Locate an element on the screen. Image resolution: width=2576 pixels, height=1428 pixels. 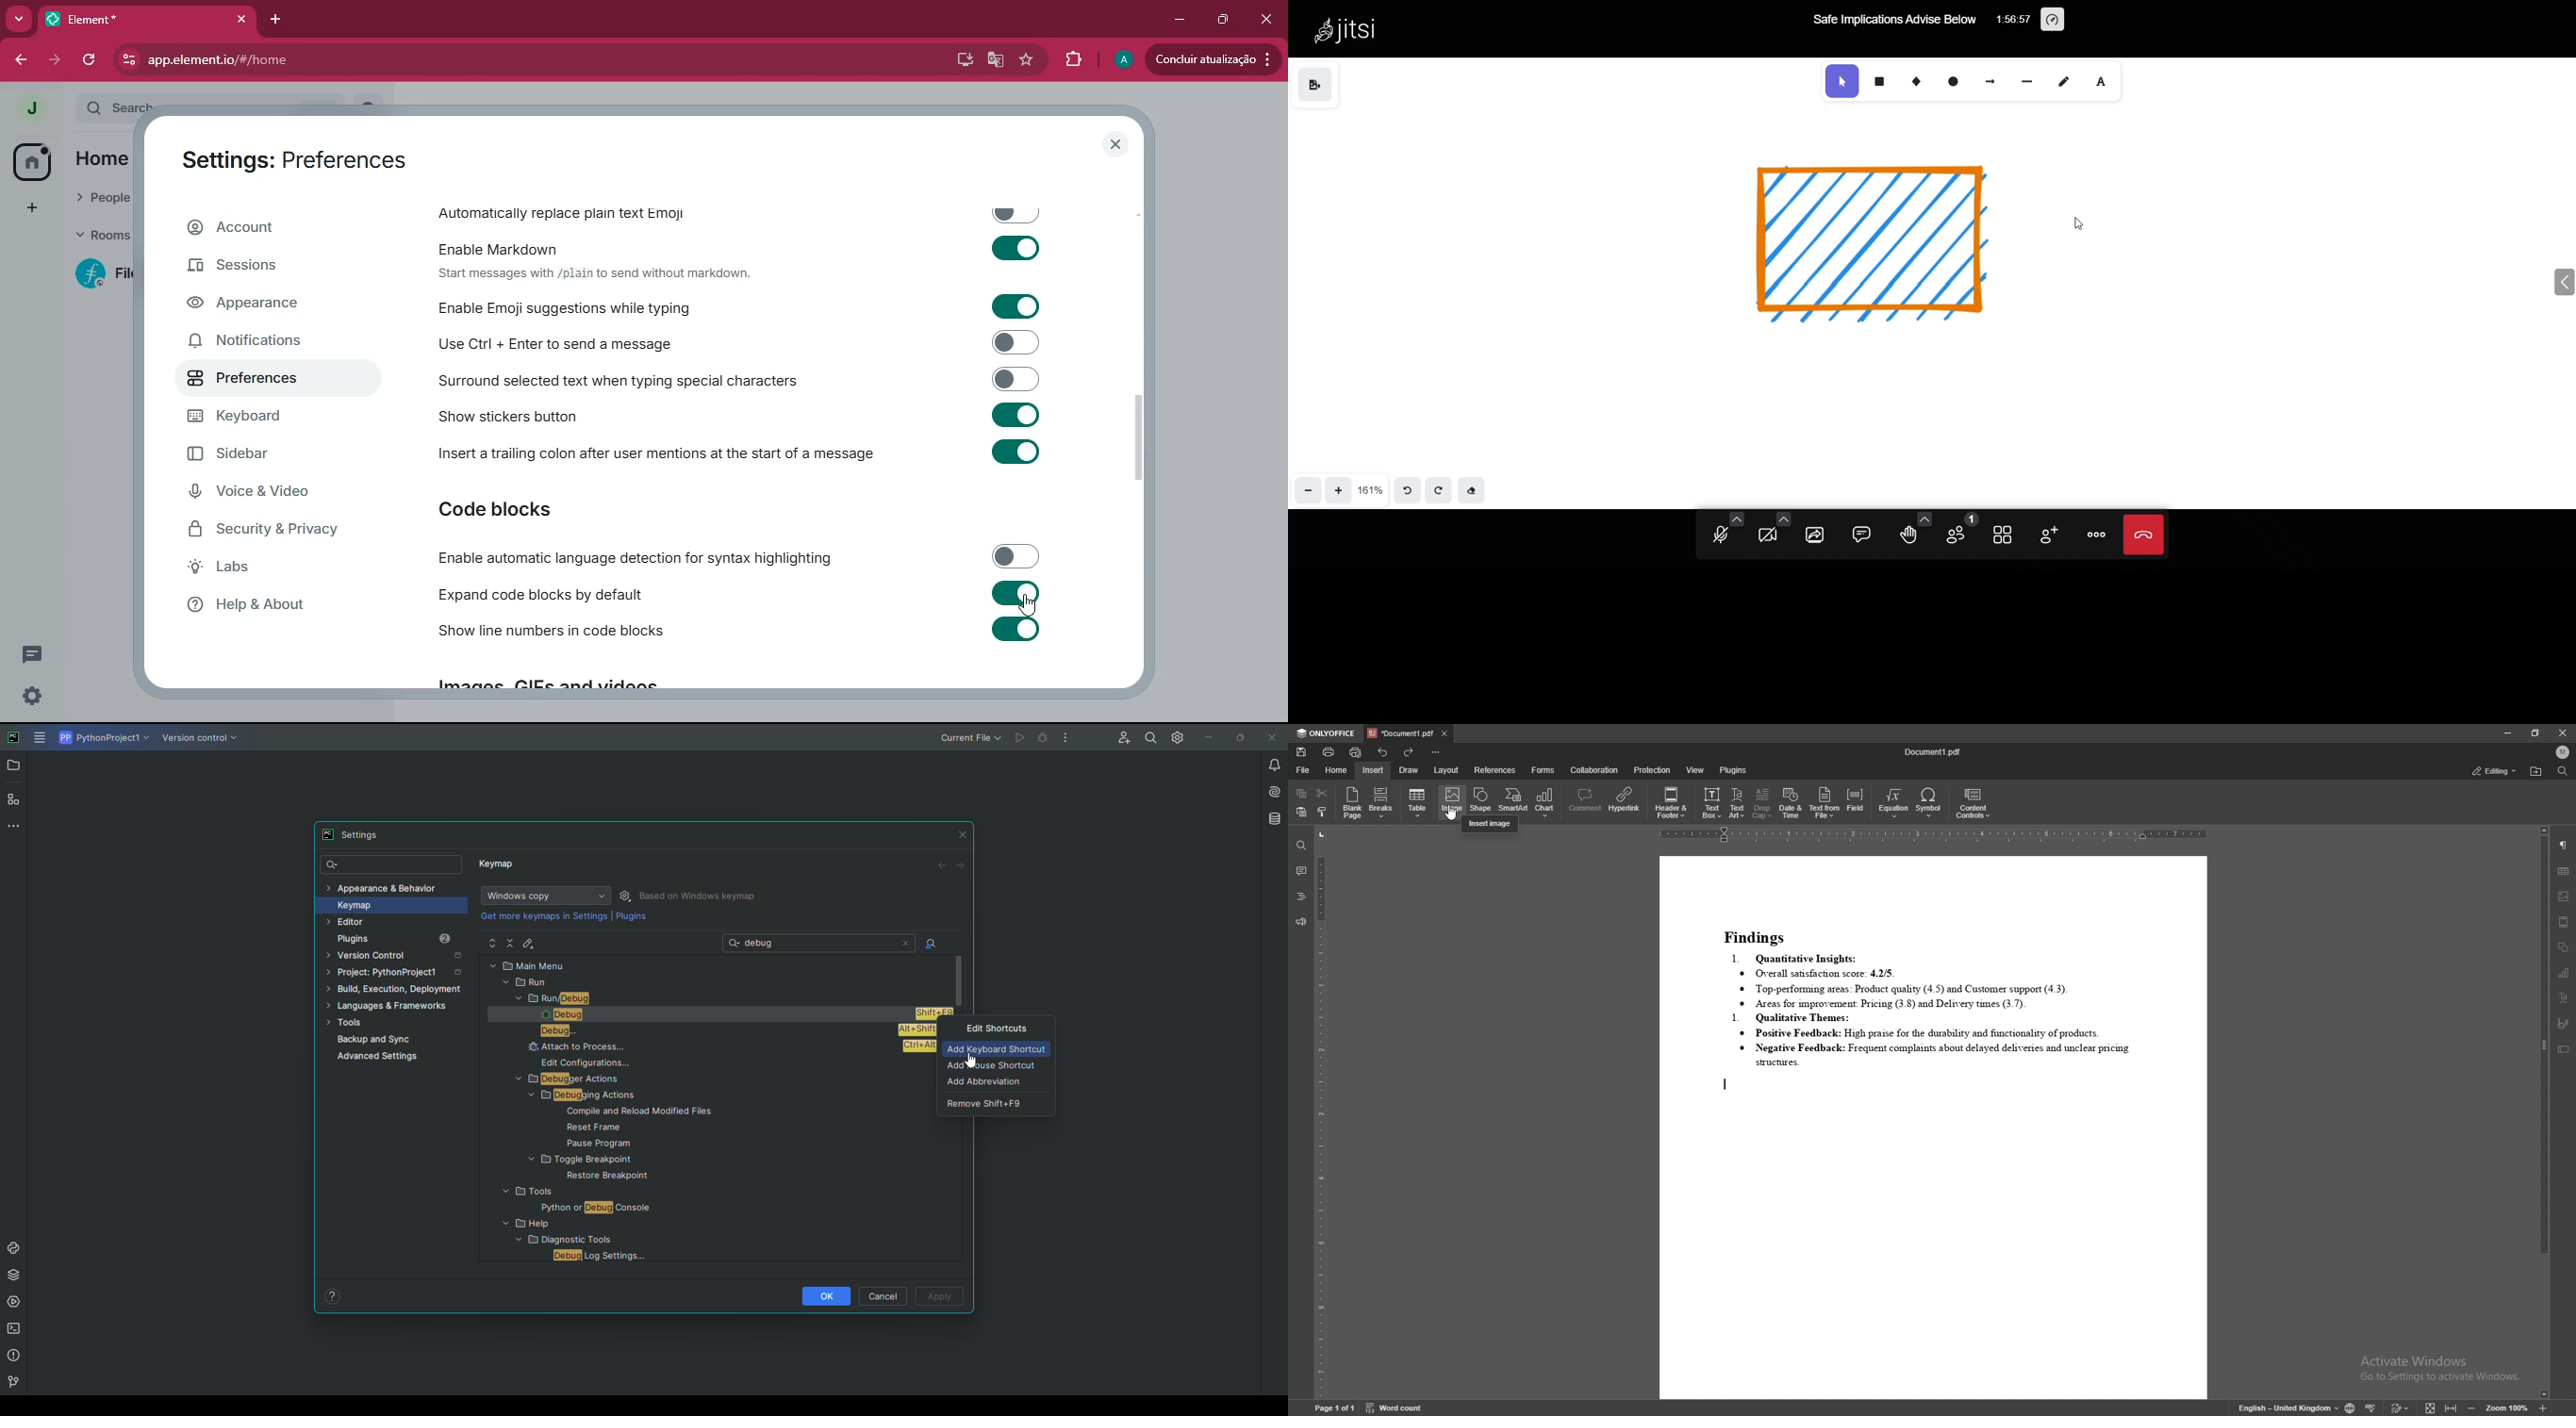
Services is located at coordinates (15, 1303).